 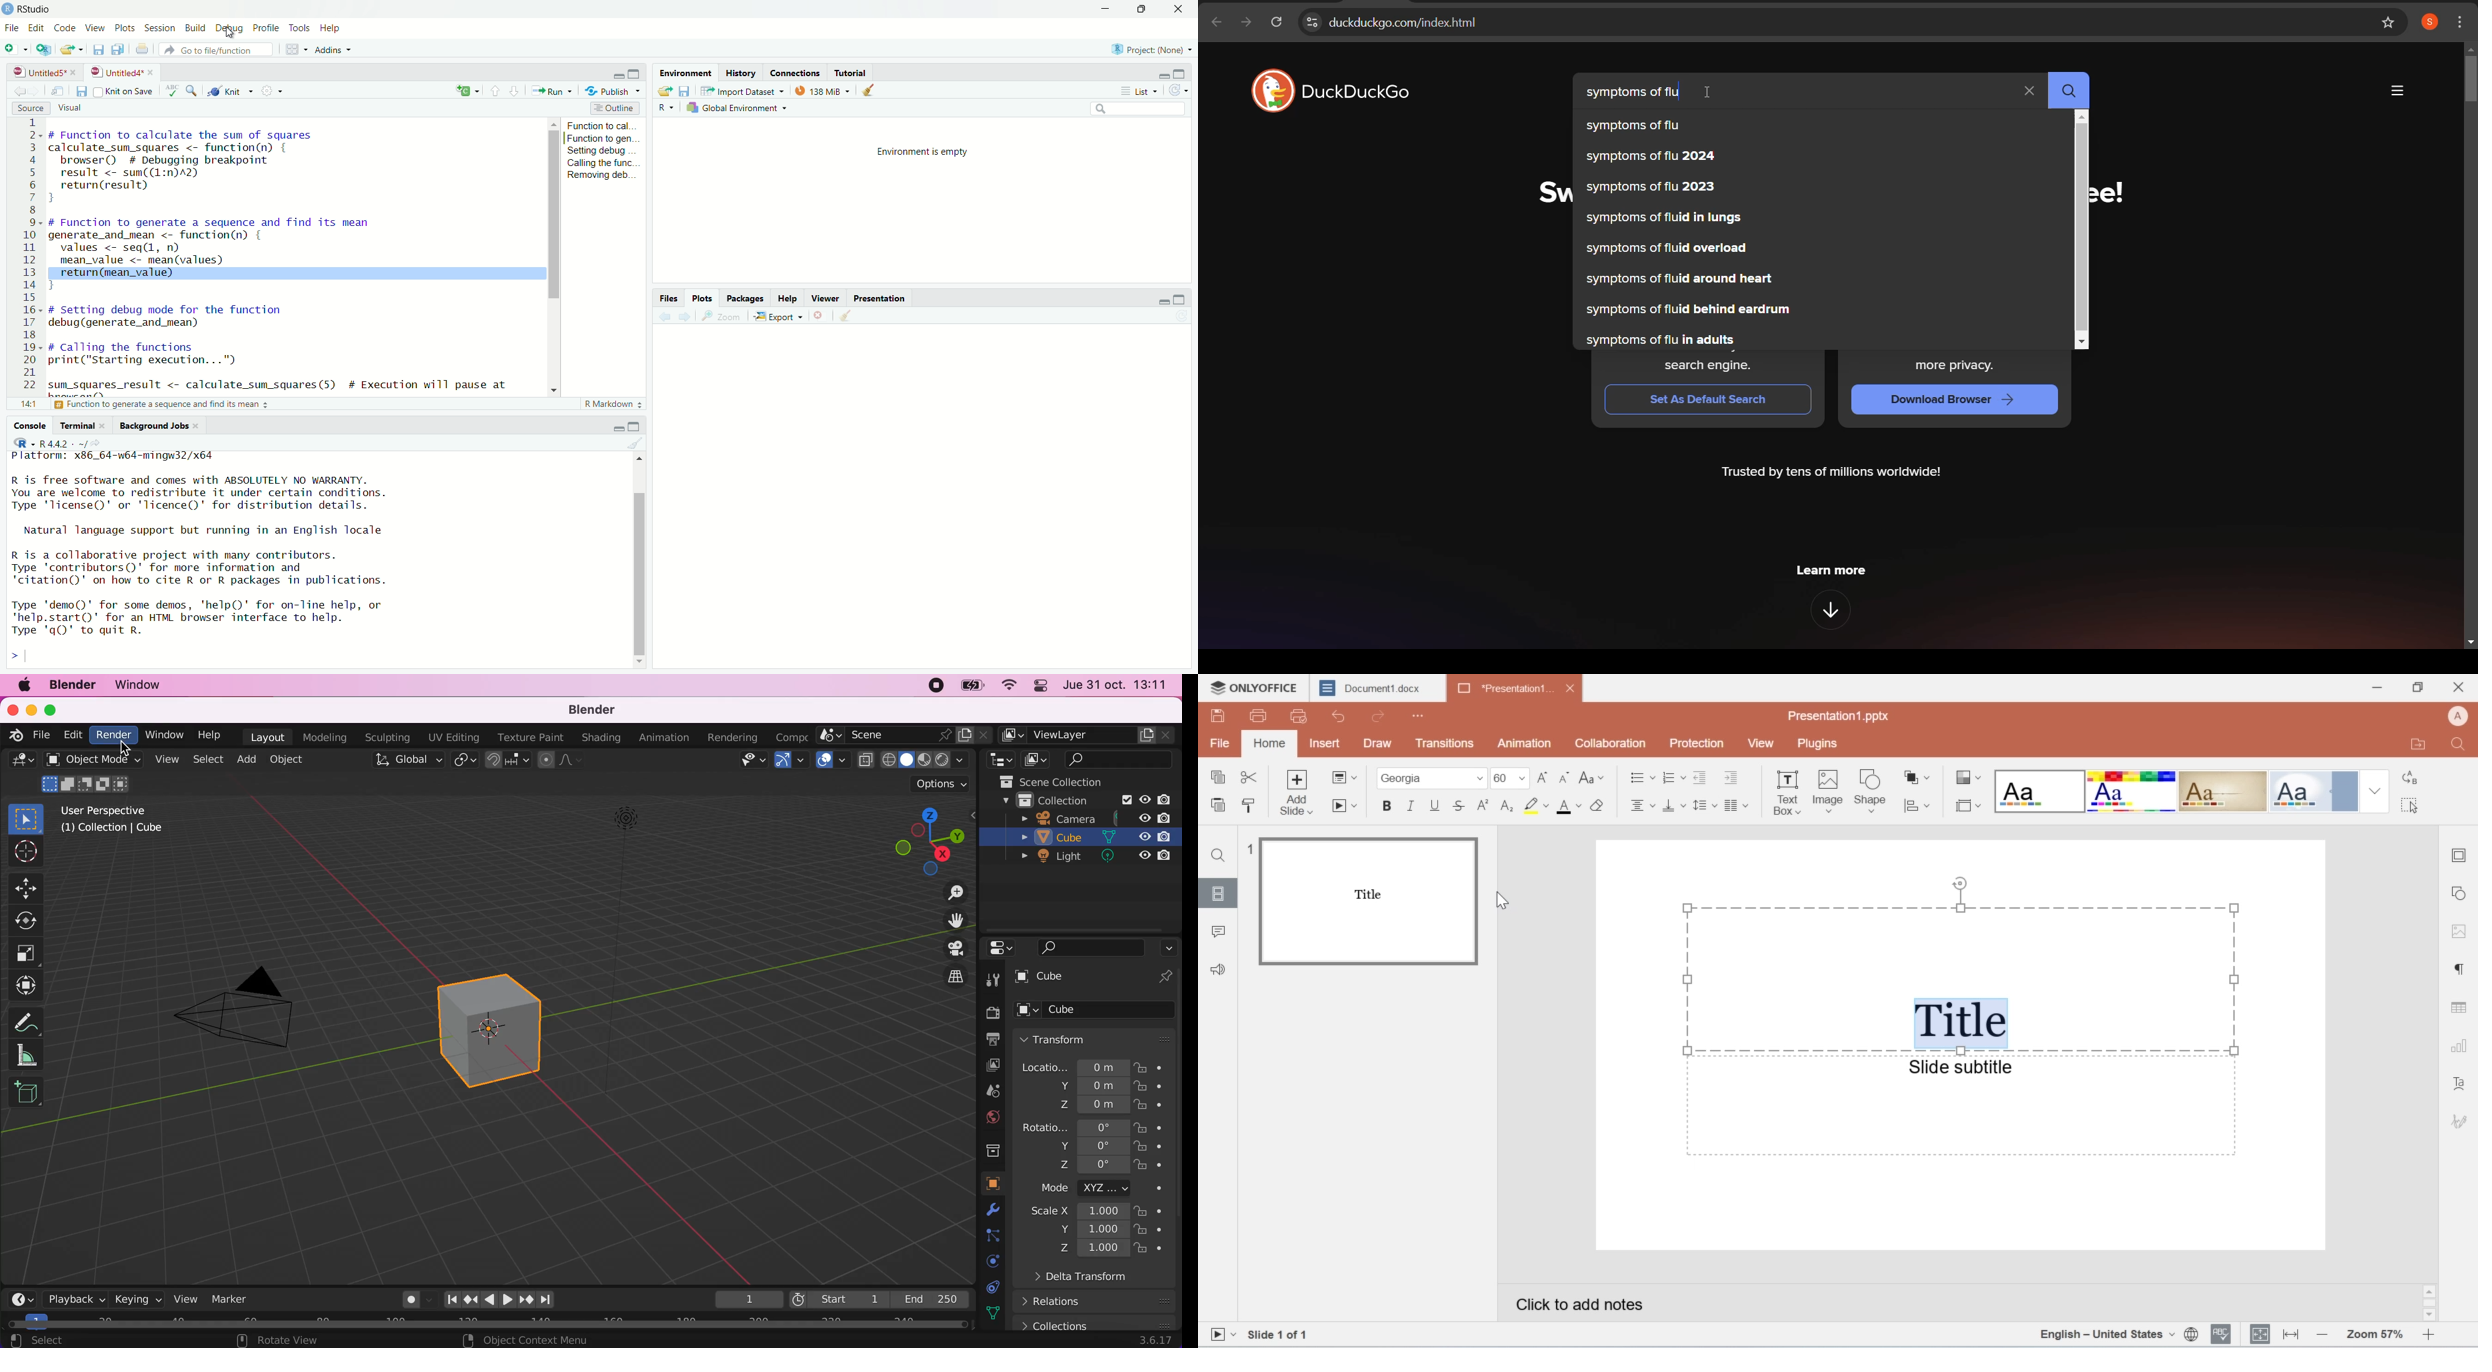 What do you see at coordinates (610, 401) in the screenshot?
I see `R Markdown` at bounding box center [610, 401].